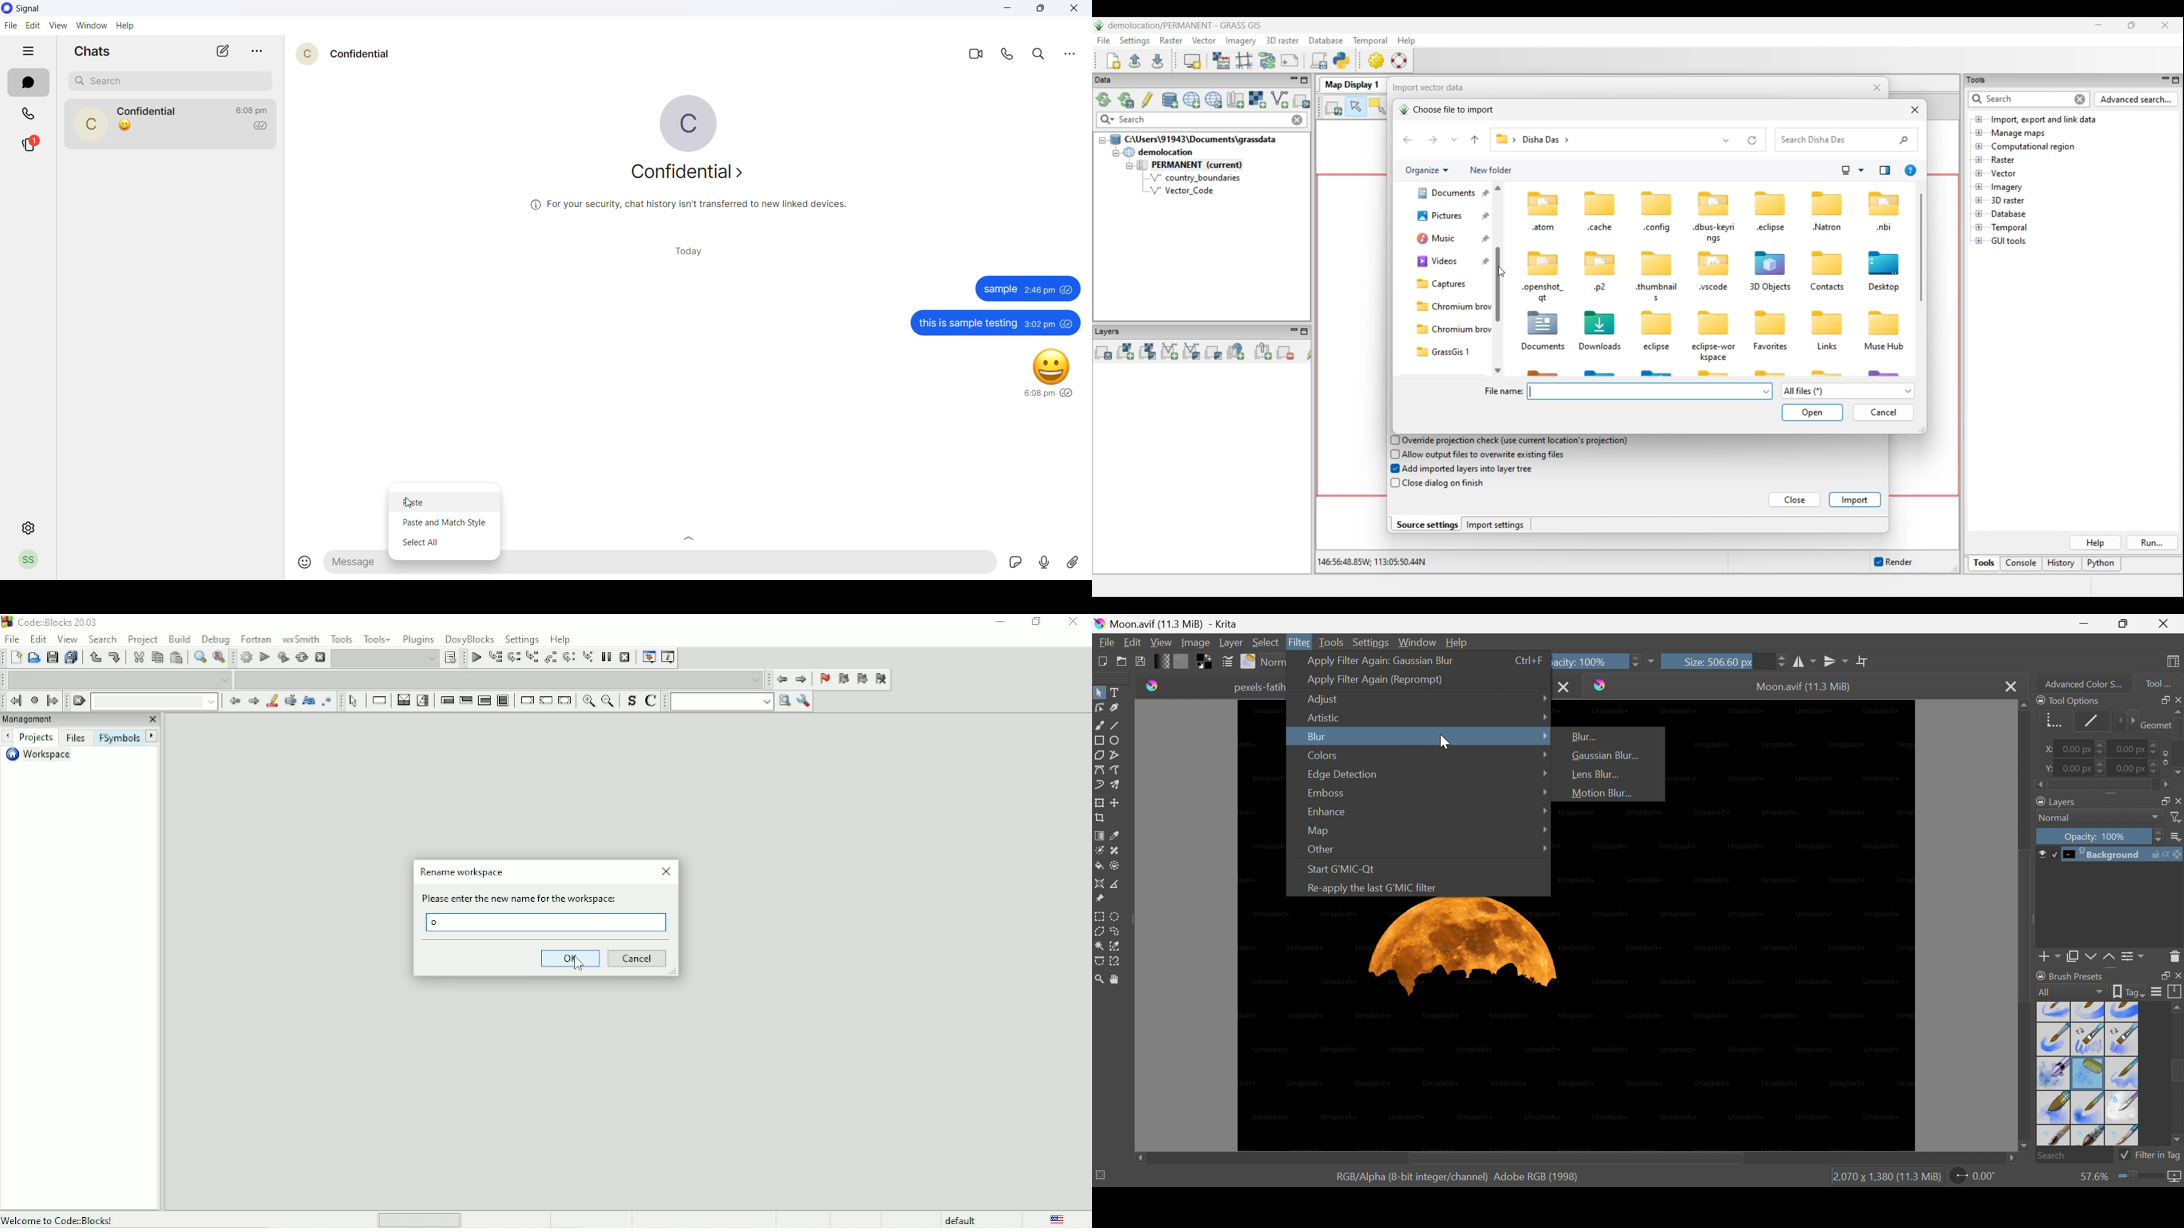  What do you see at coordinates (1836, 661) in the screenshot?
I see `Vertical mirror tool` at bounding box center [1836, 661].